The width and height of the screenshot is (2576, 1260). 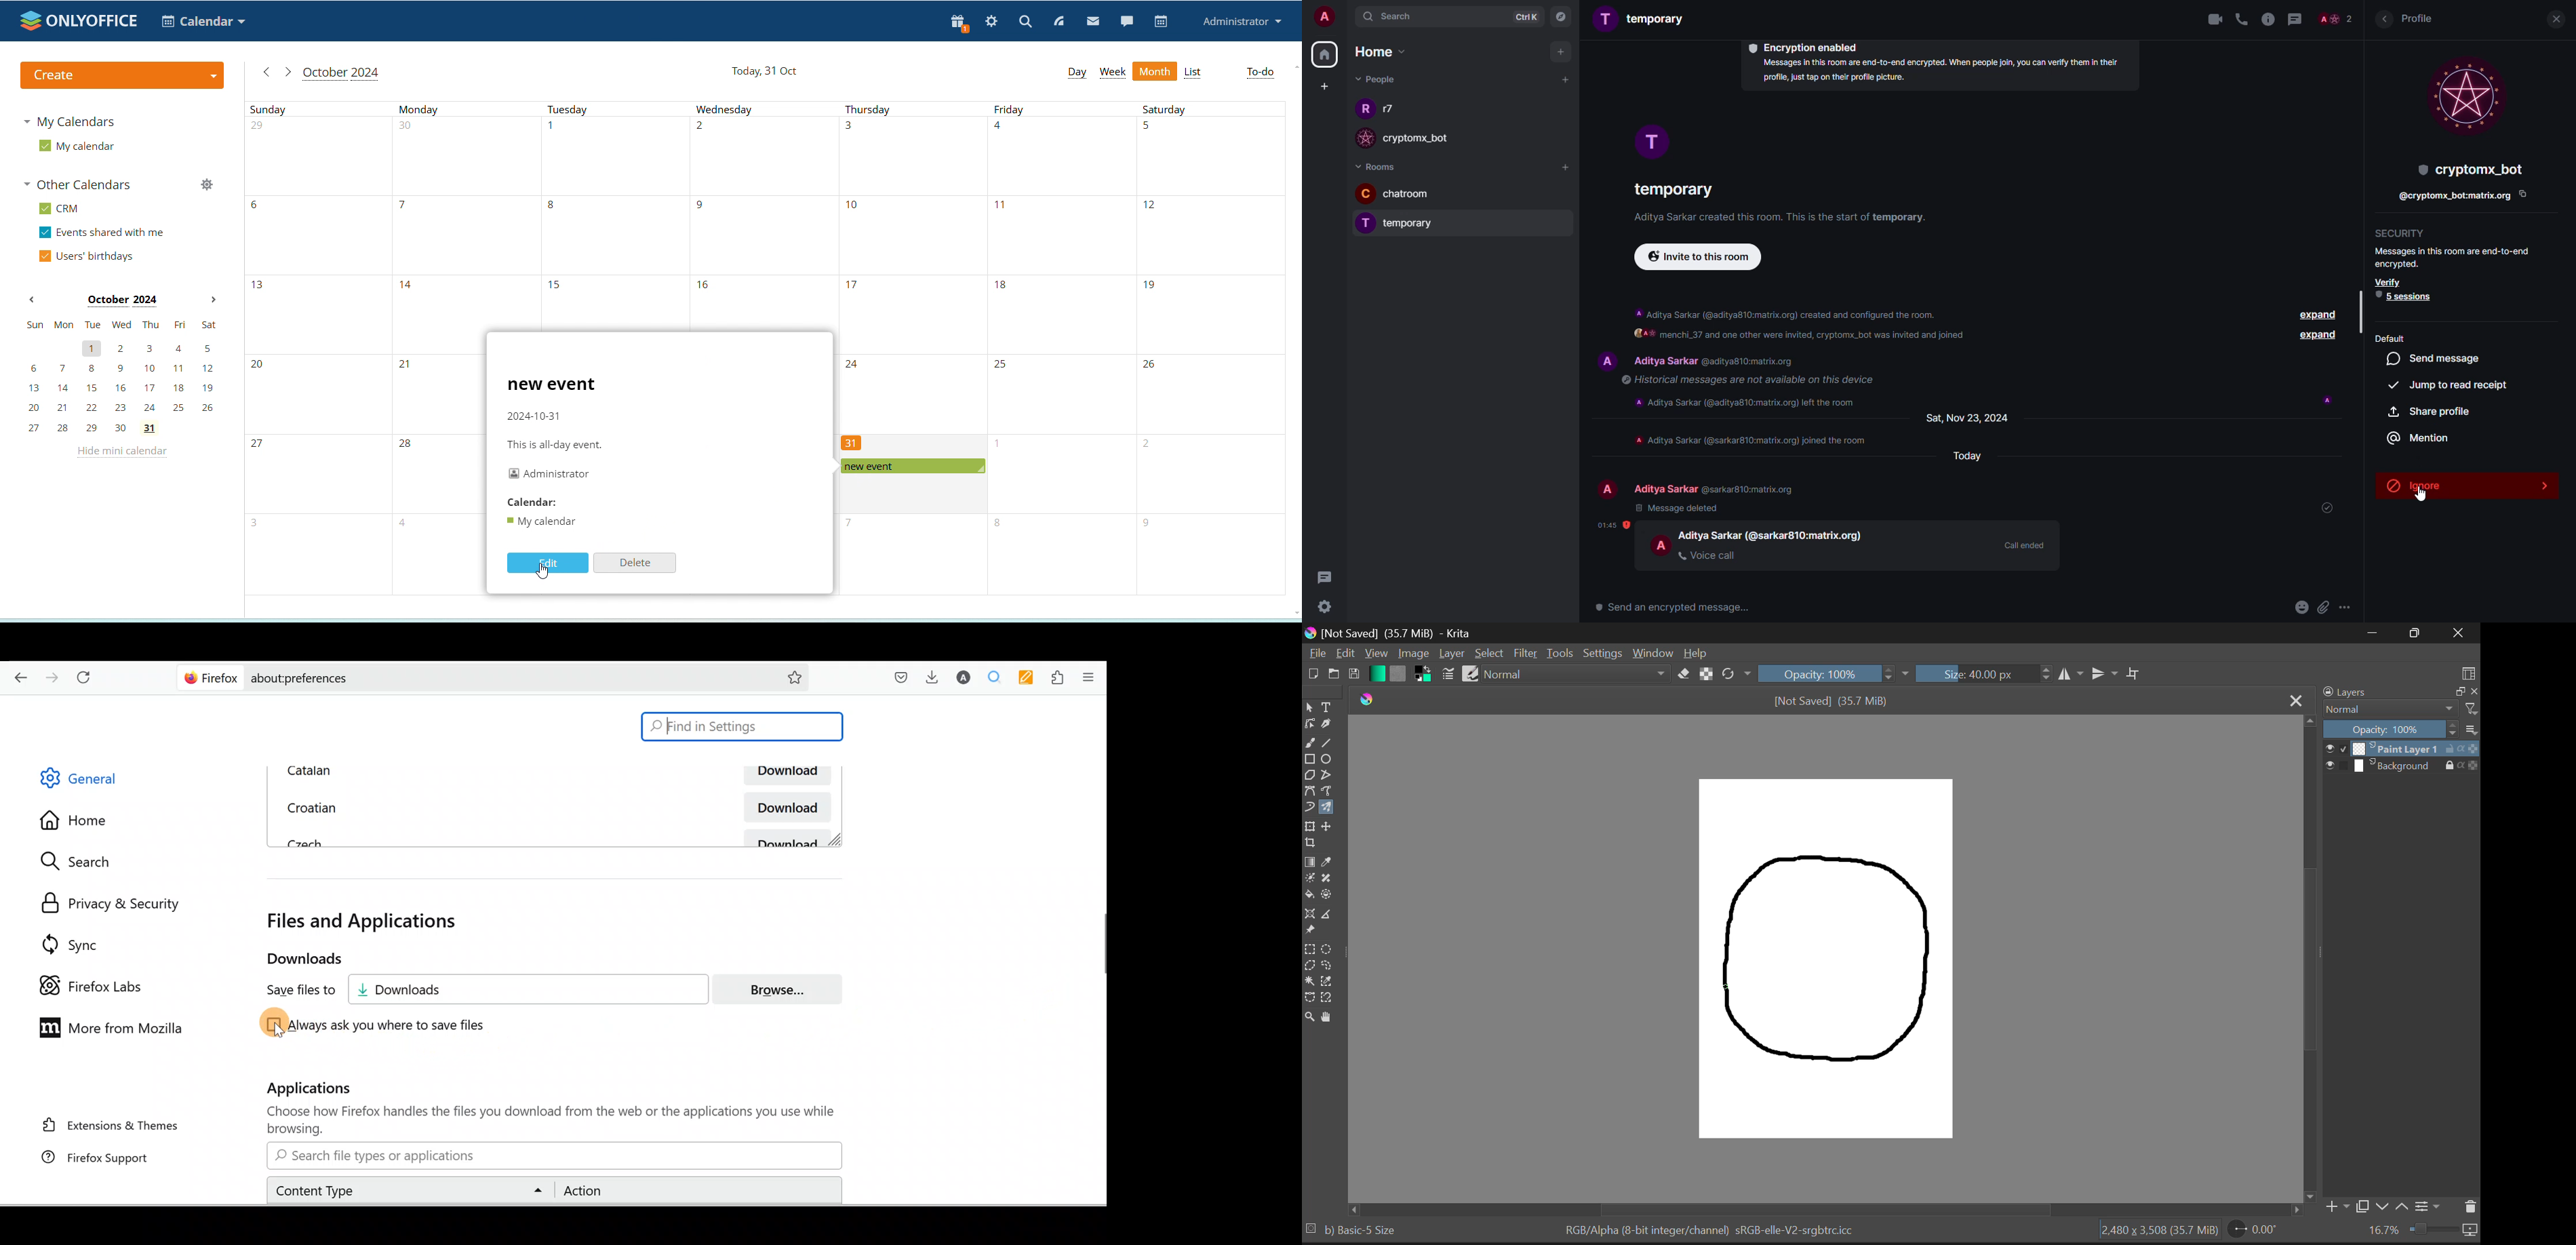 I want to click on Horizontal Mirror Flip, so click(x=2105, y=673).